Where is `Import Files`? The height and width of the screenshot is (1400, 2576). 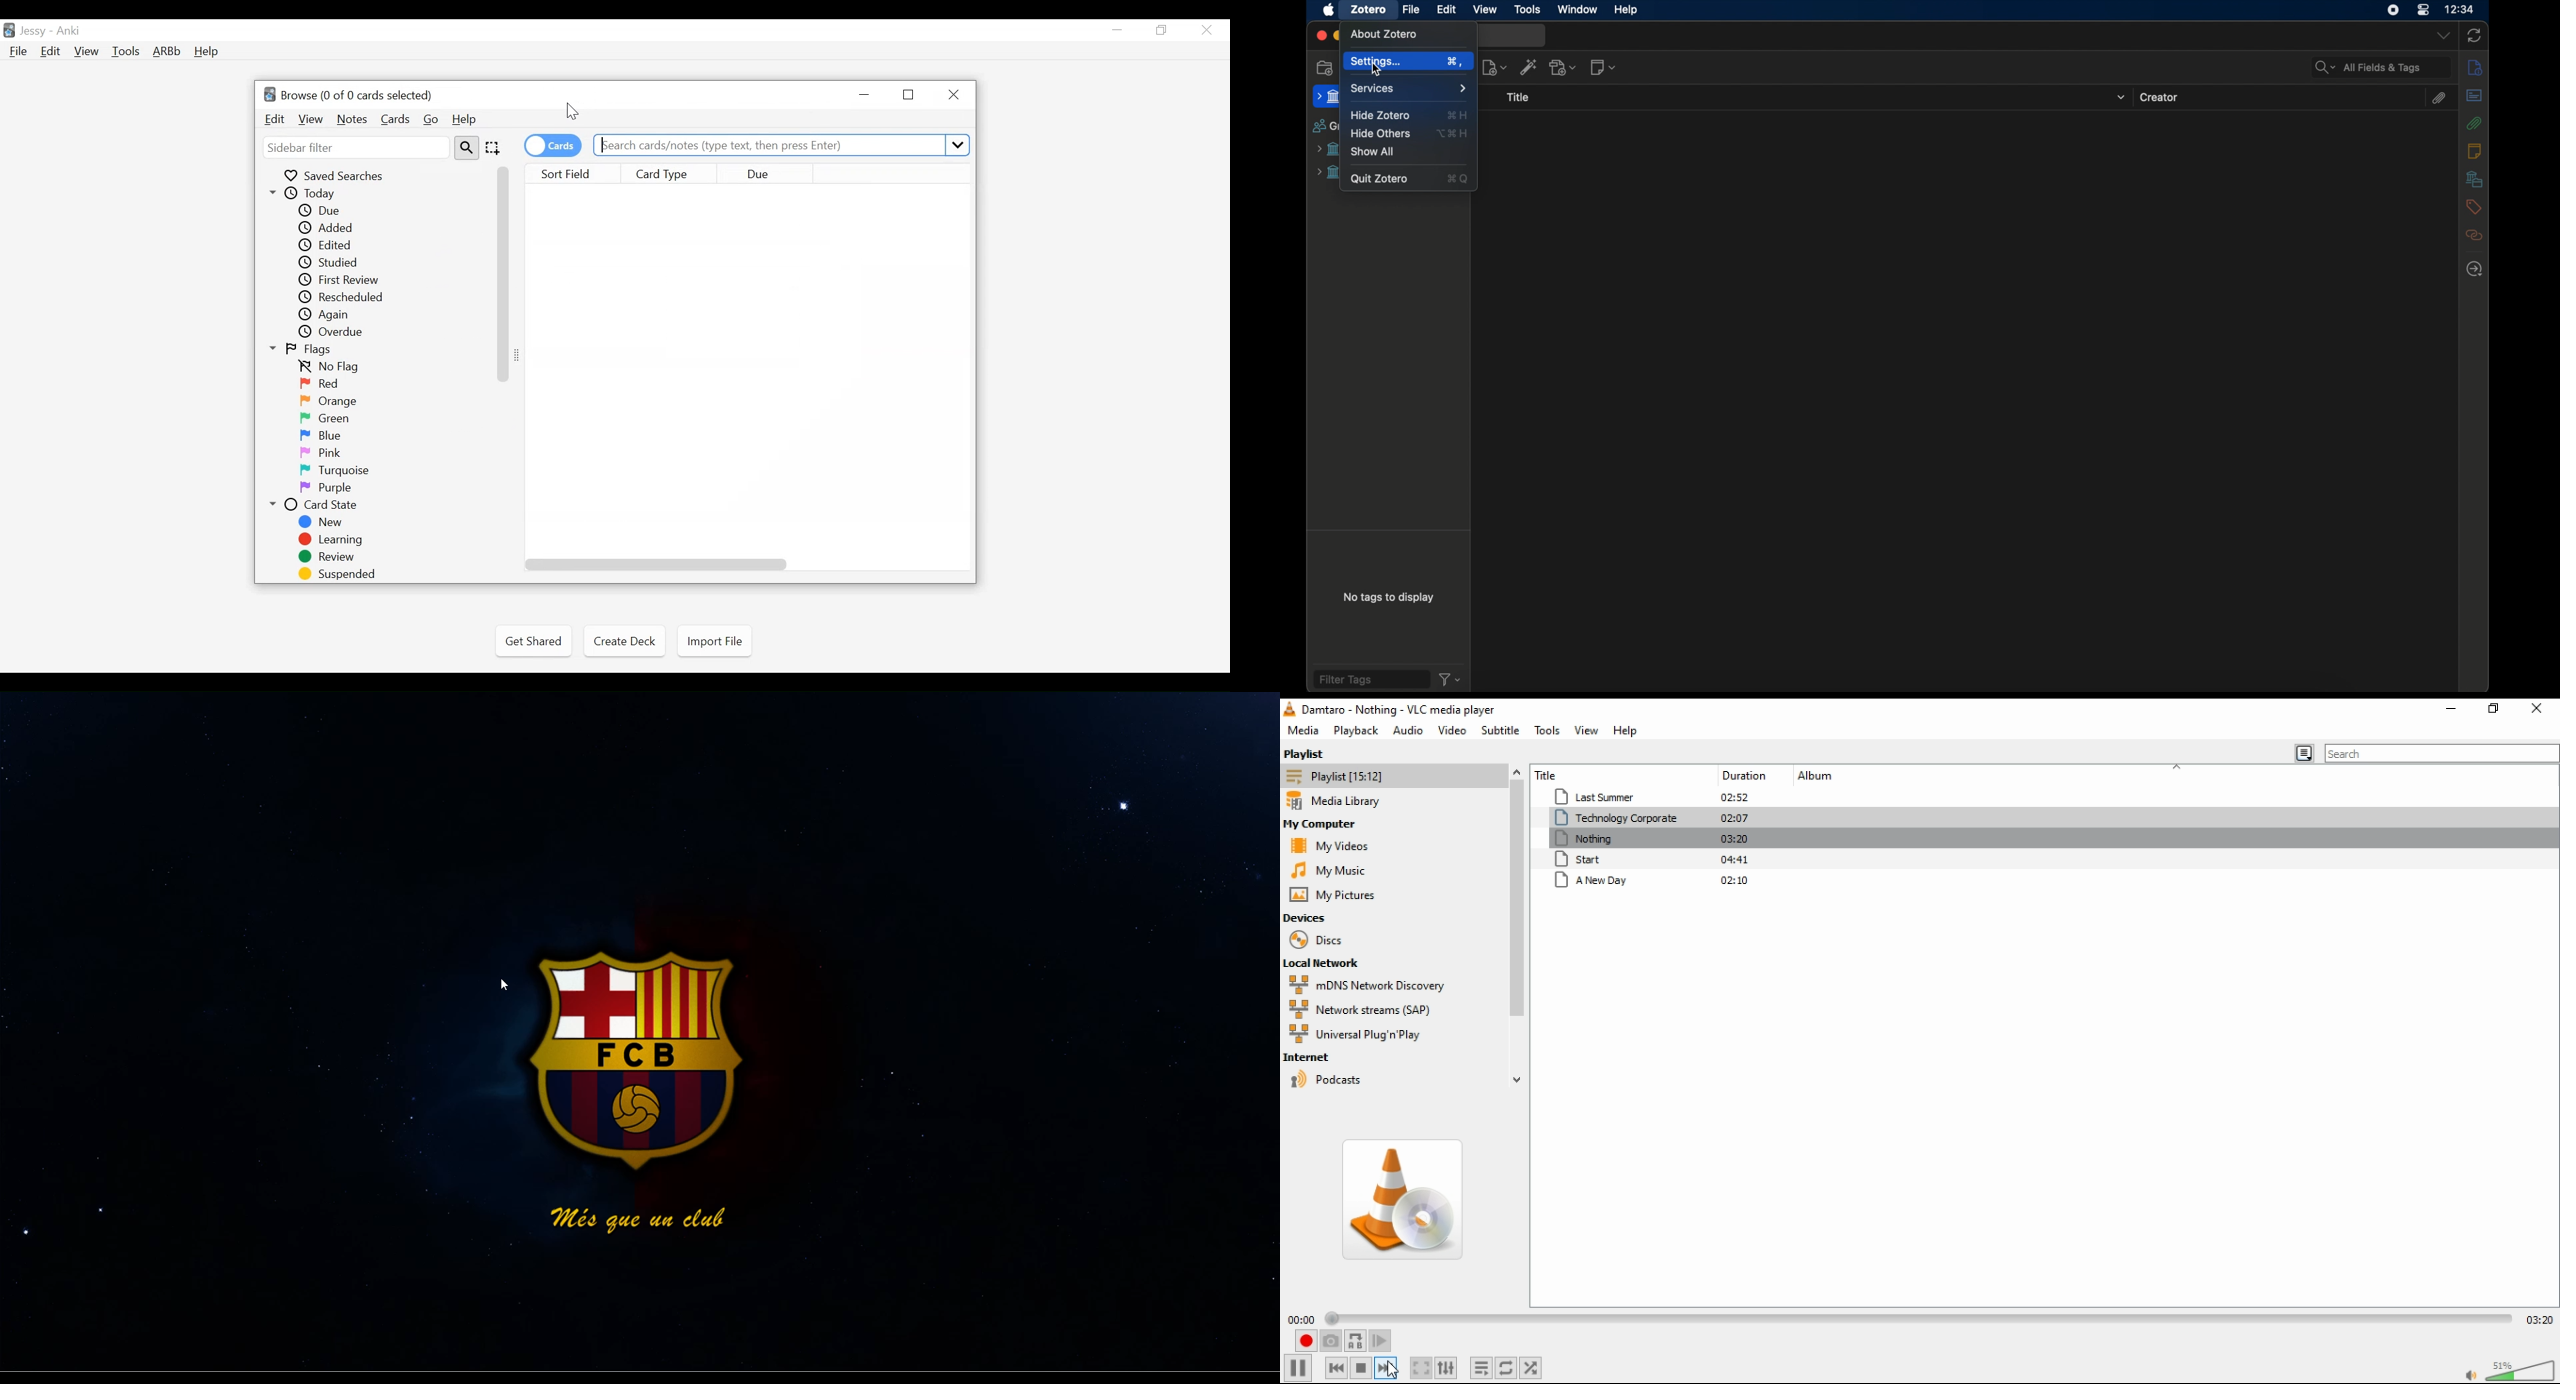
Import Files is located at coordinates (714, 643).